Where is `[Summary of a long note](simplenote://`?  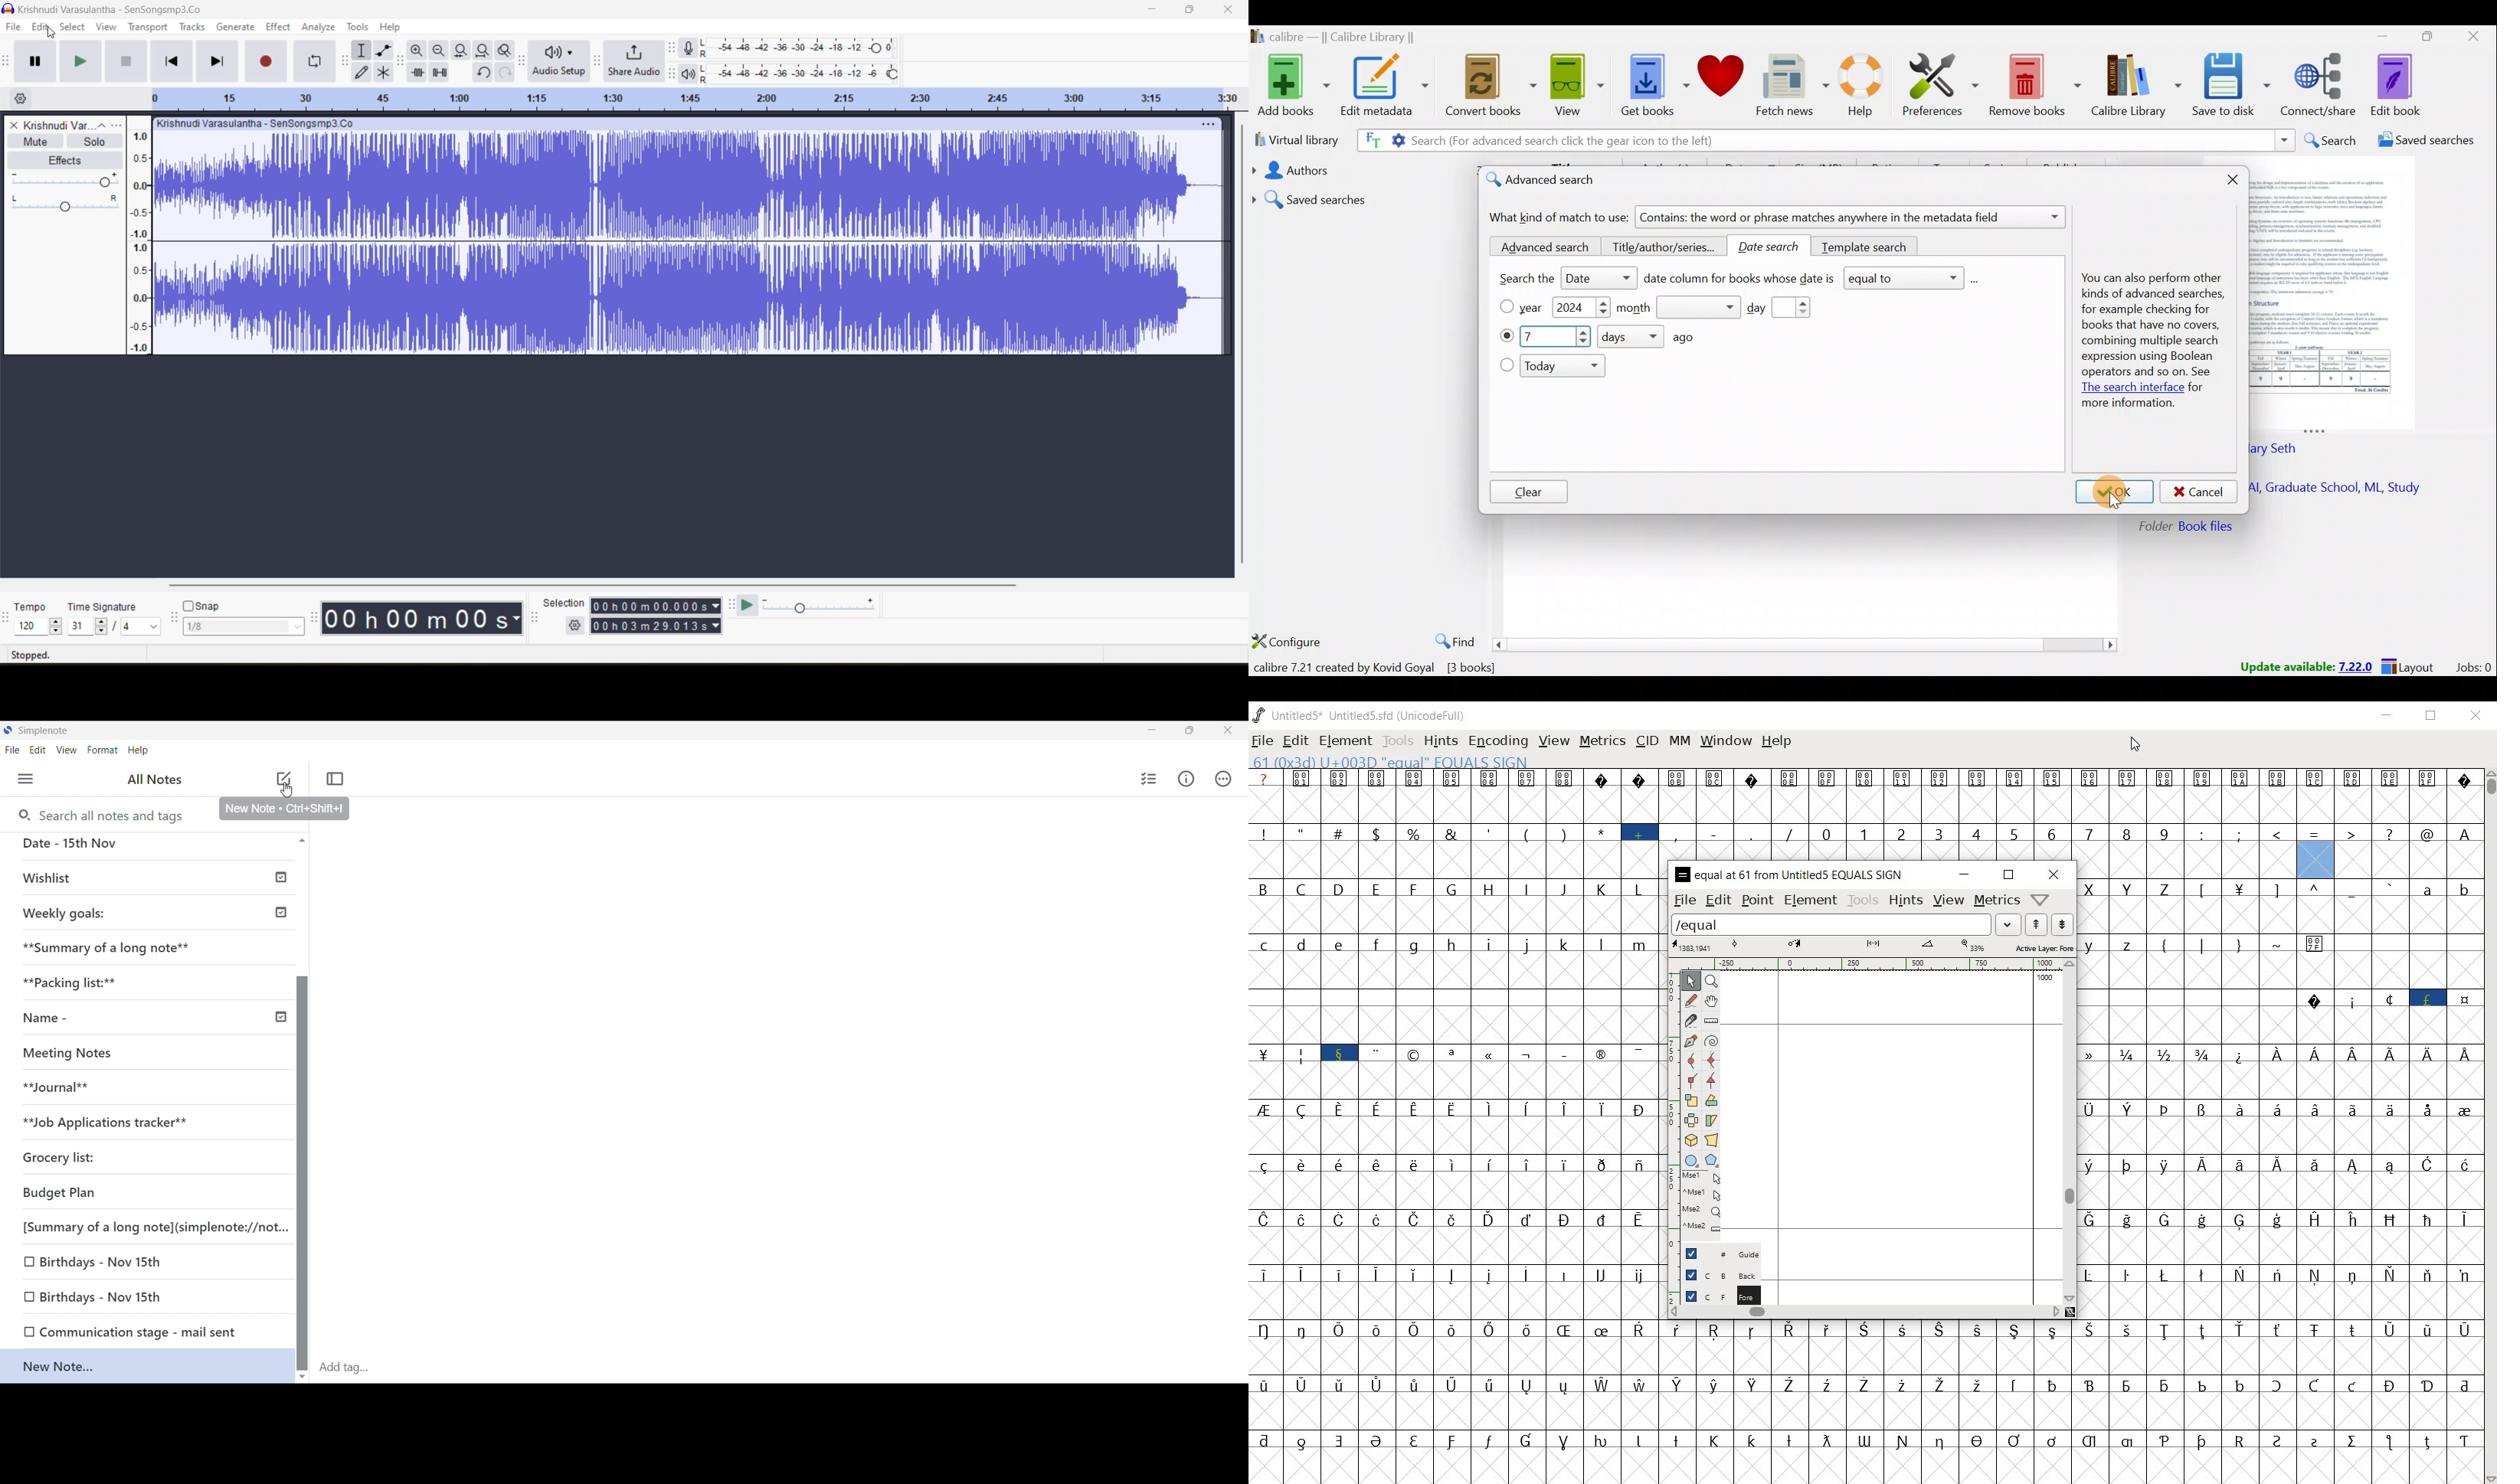
[Summary of a long note](simplenote:// is located at coordinates (155, 1228).